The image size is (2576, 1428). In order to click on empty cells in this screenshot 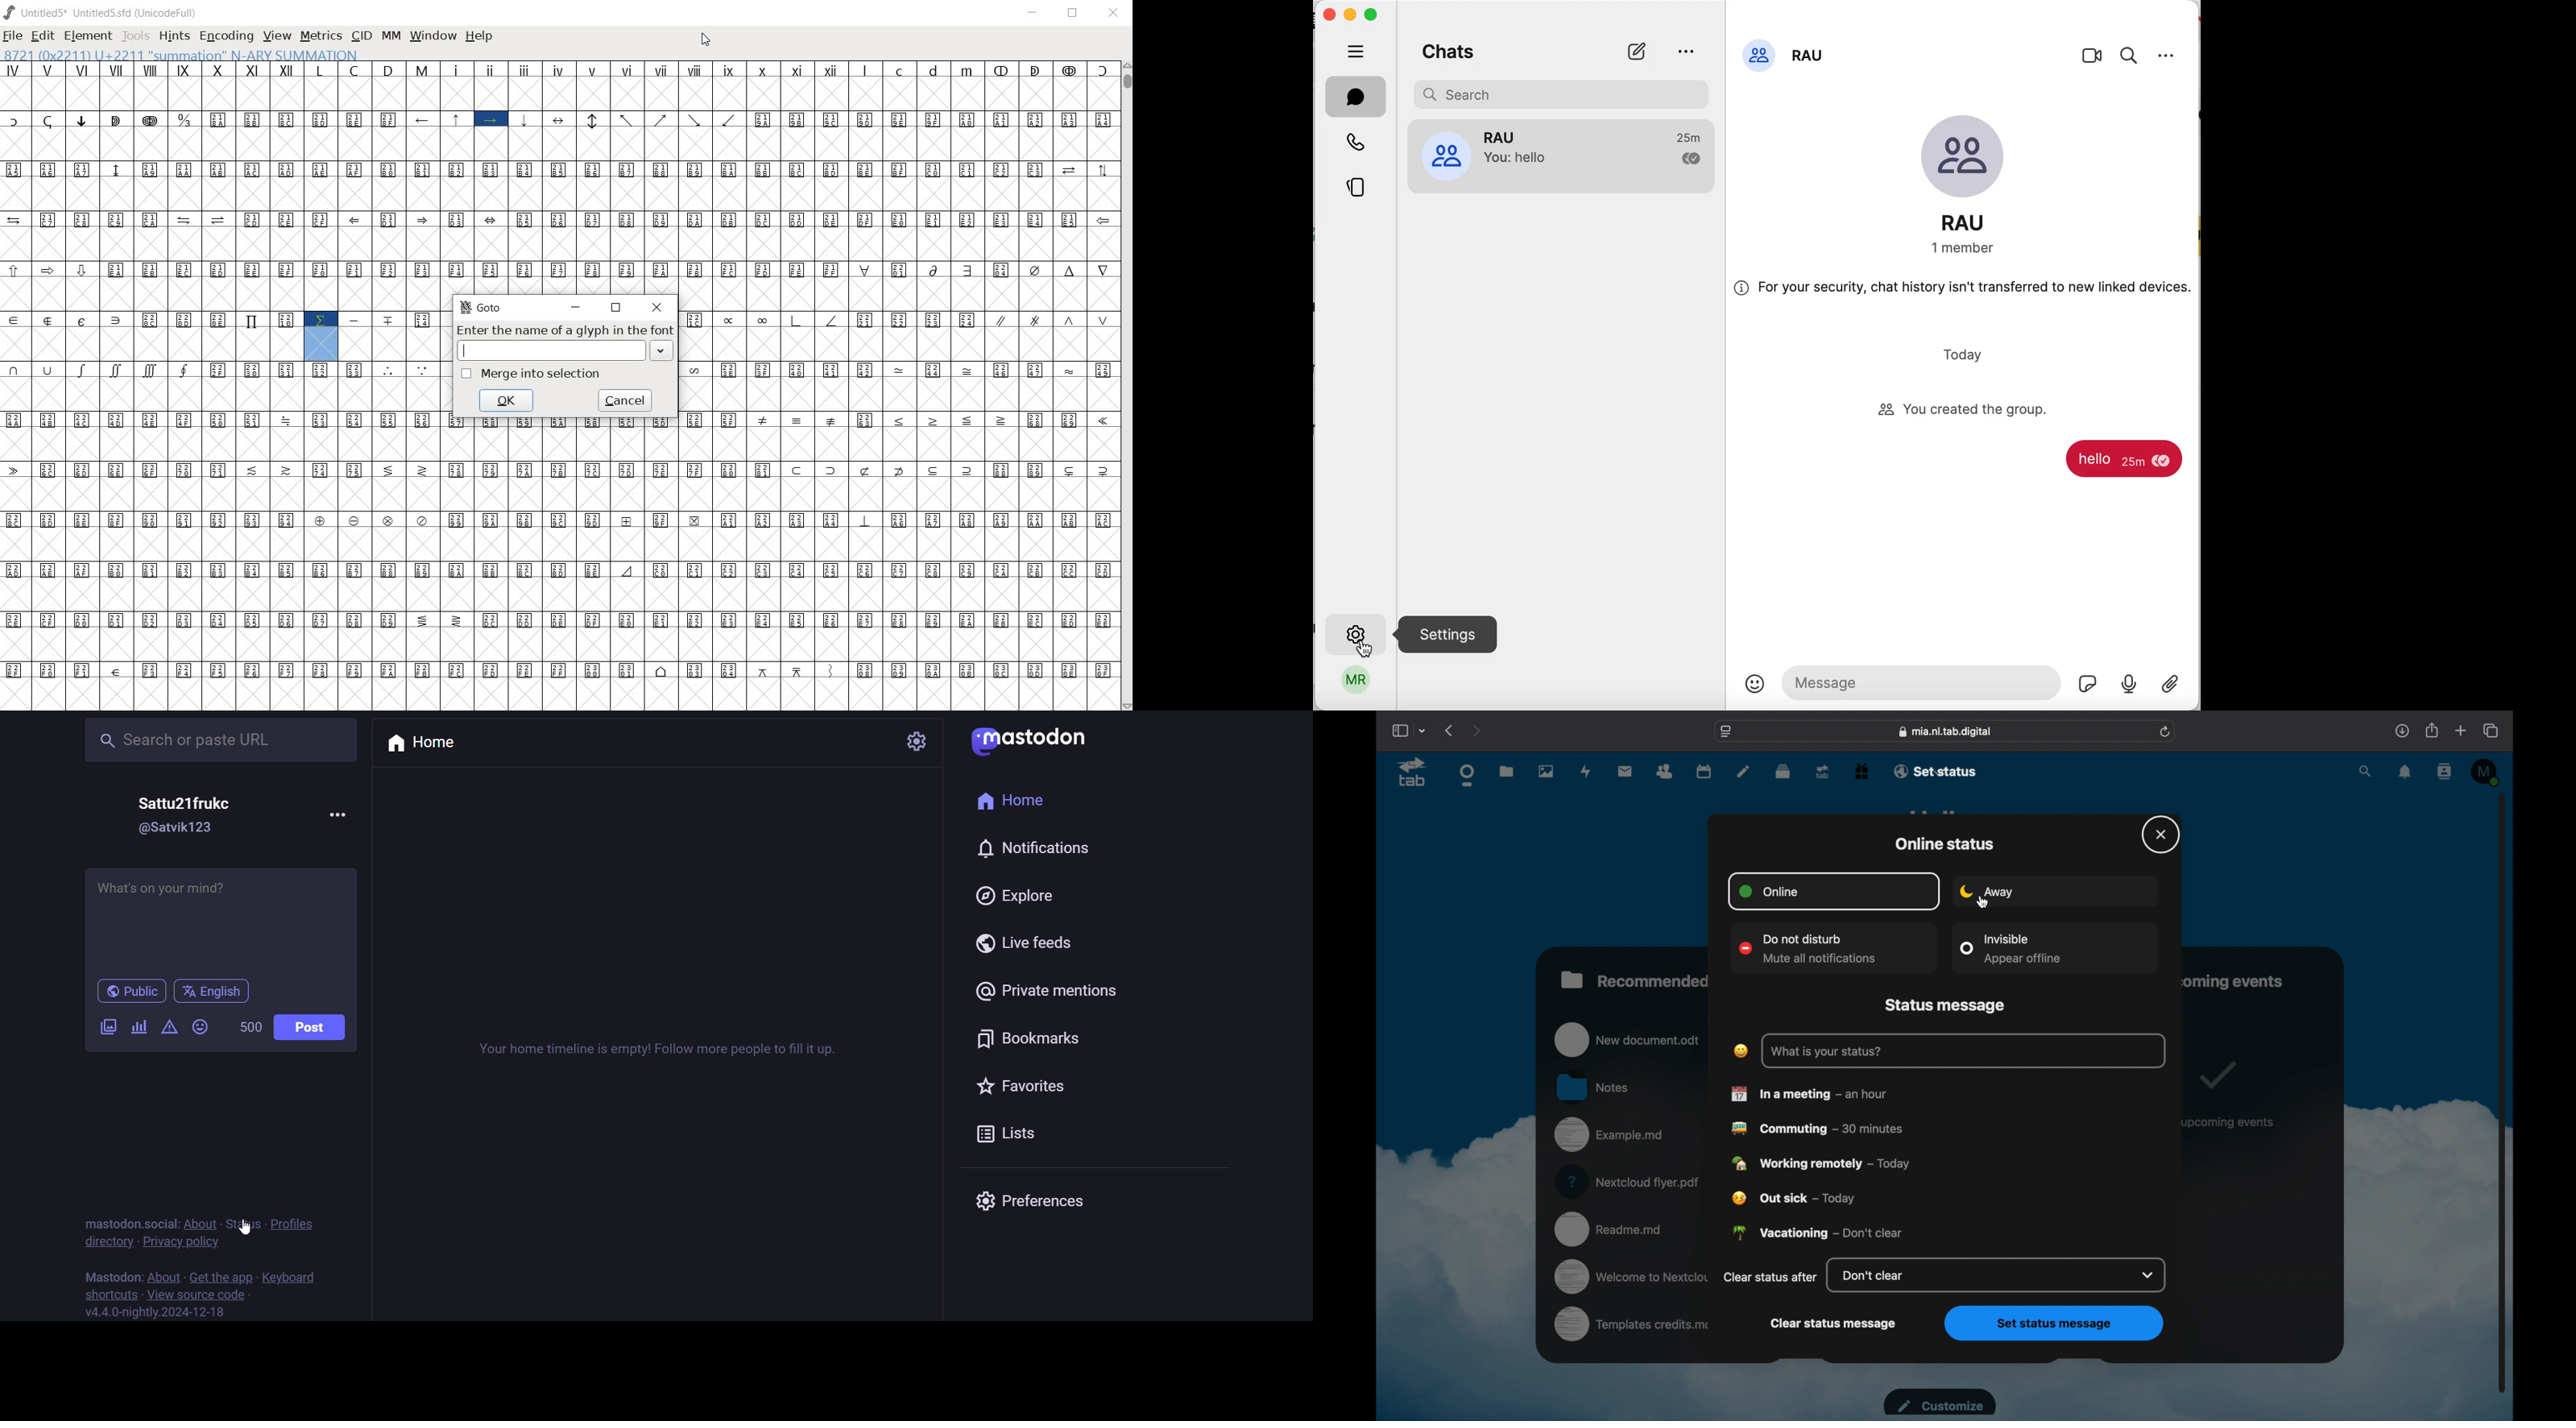, I will do `click(562, 147)`.